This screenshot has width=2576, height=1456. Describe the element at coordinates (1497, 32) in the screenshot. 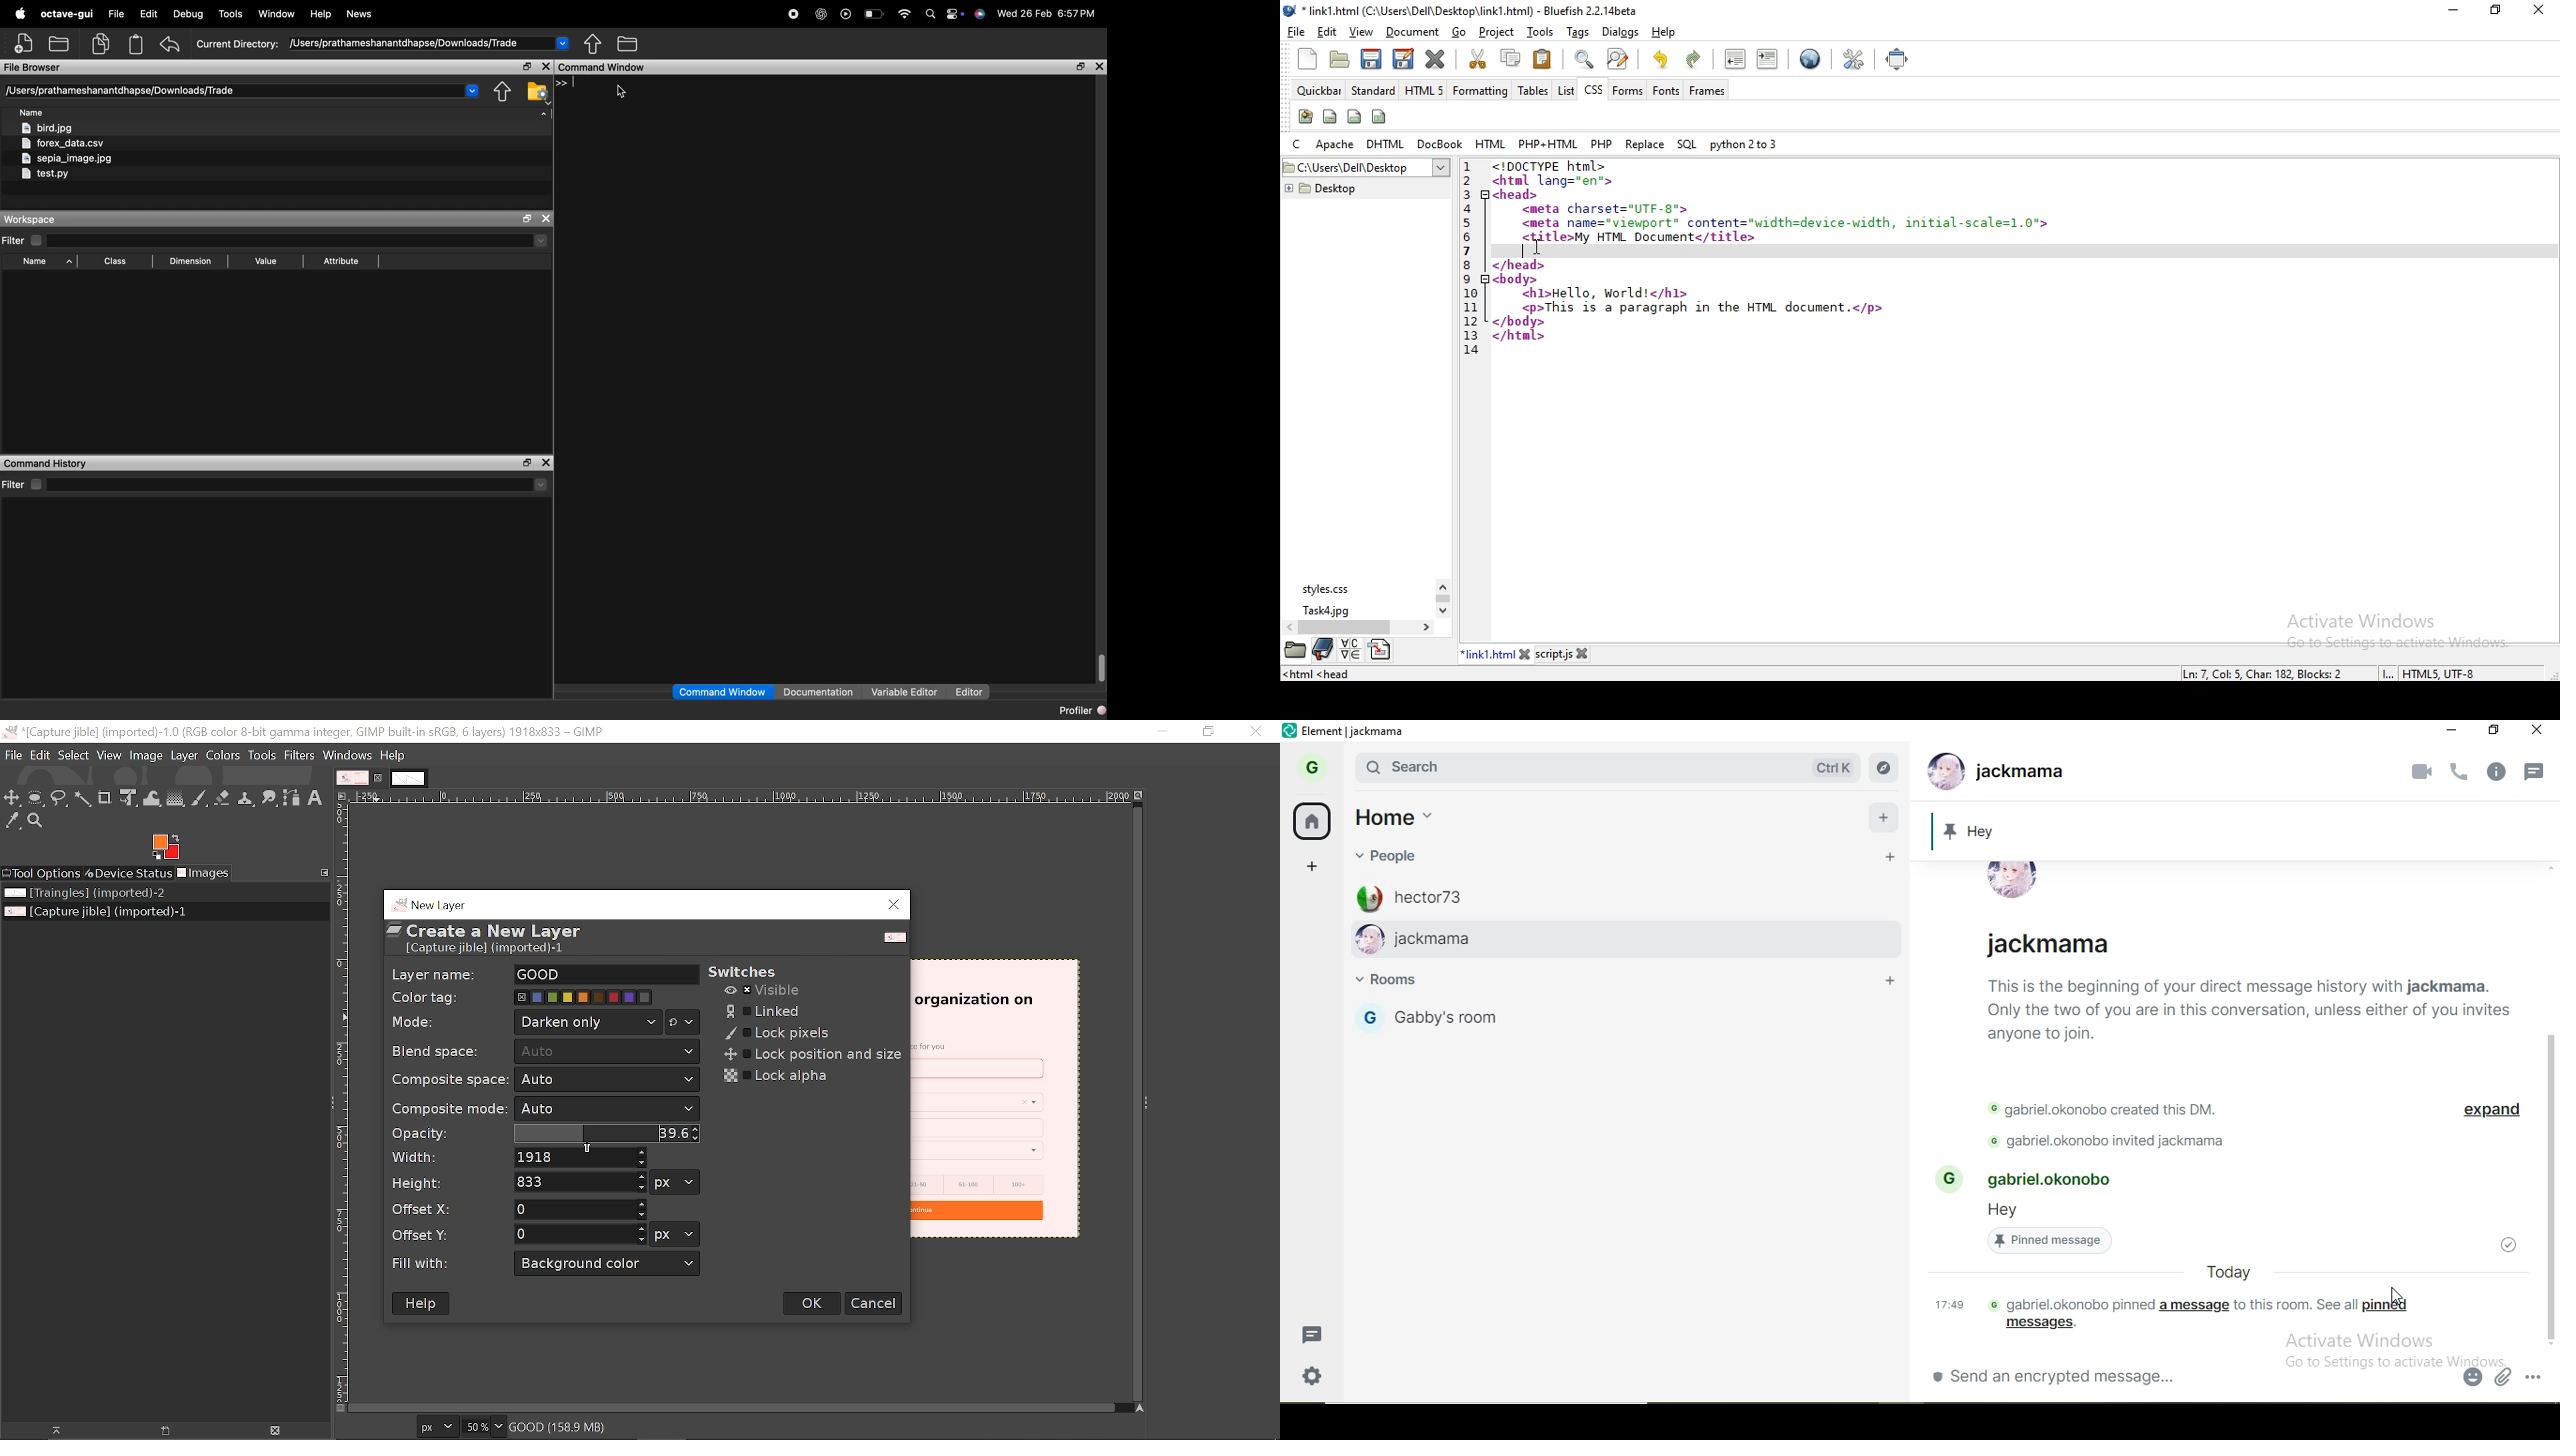

I see `project` at that location.